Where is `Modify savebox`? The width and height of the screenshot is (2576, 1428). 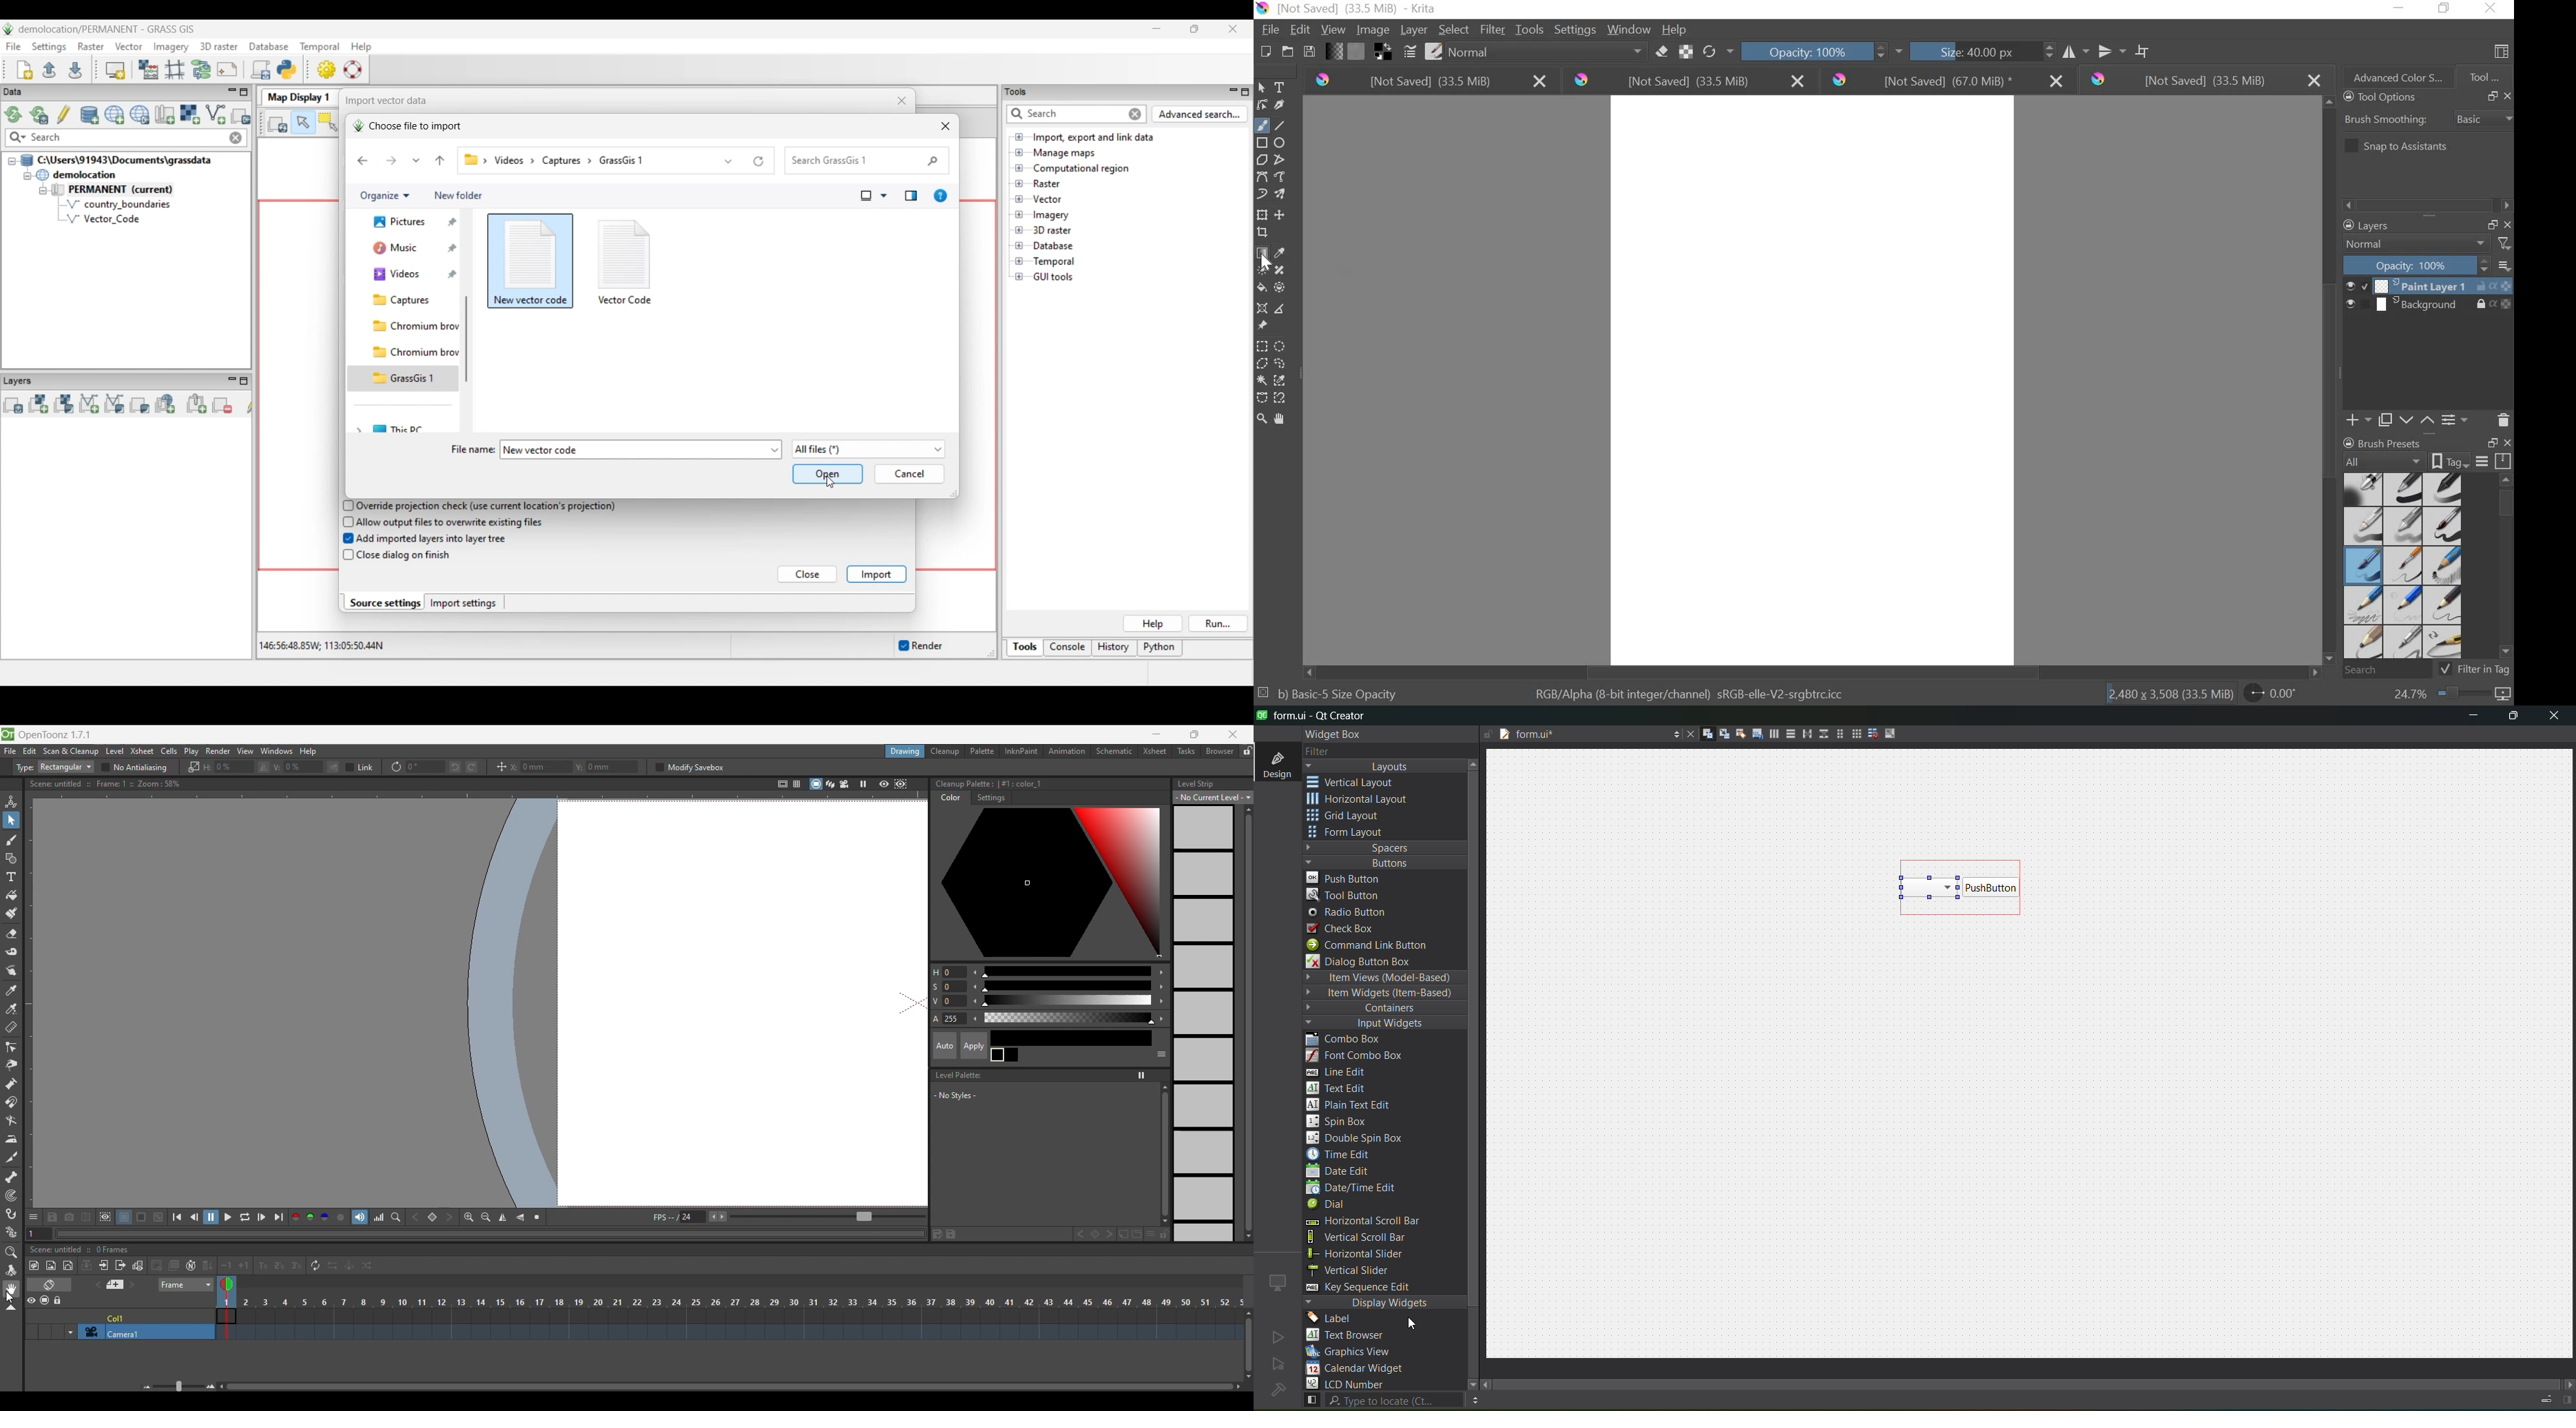 Modify savebox is located at coordinates (691, 767).